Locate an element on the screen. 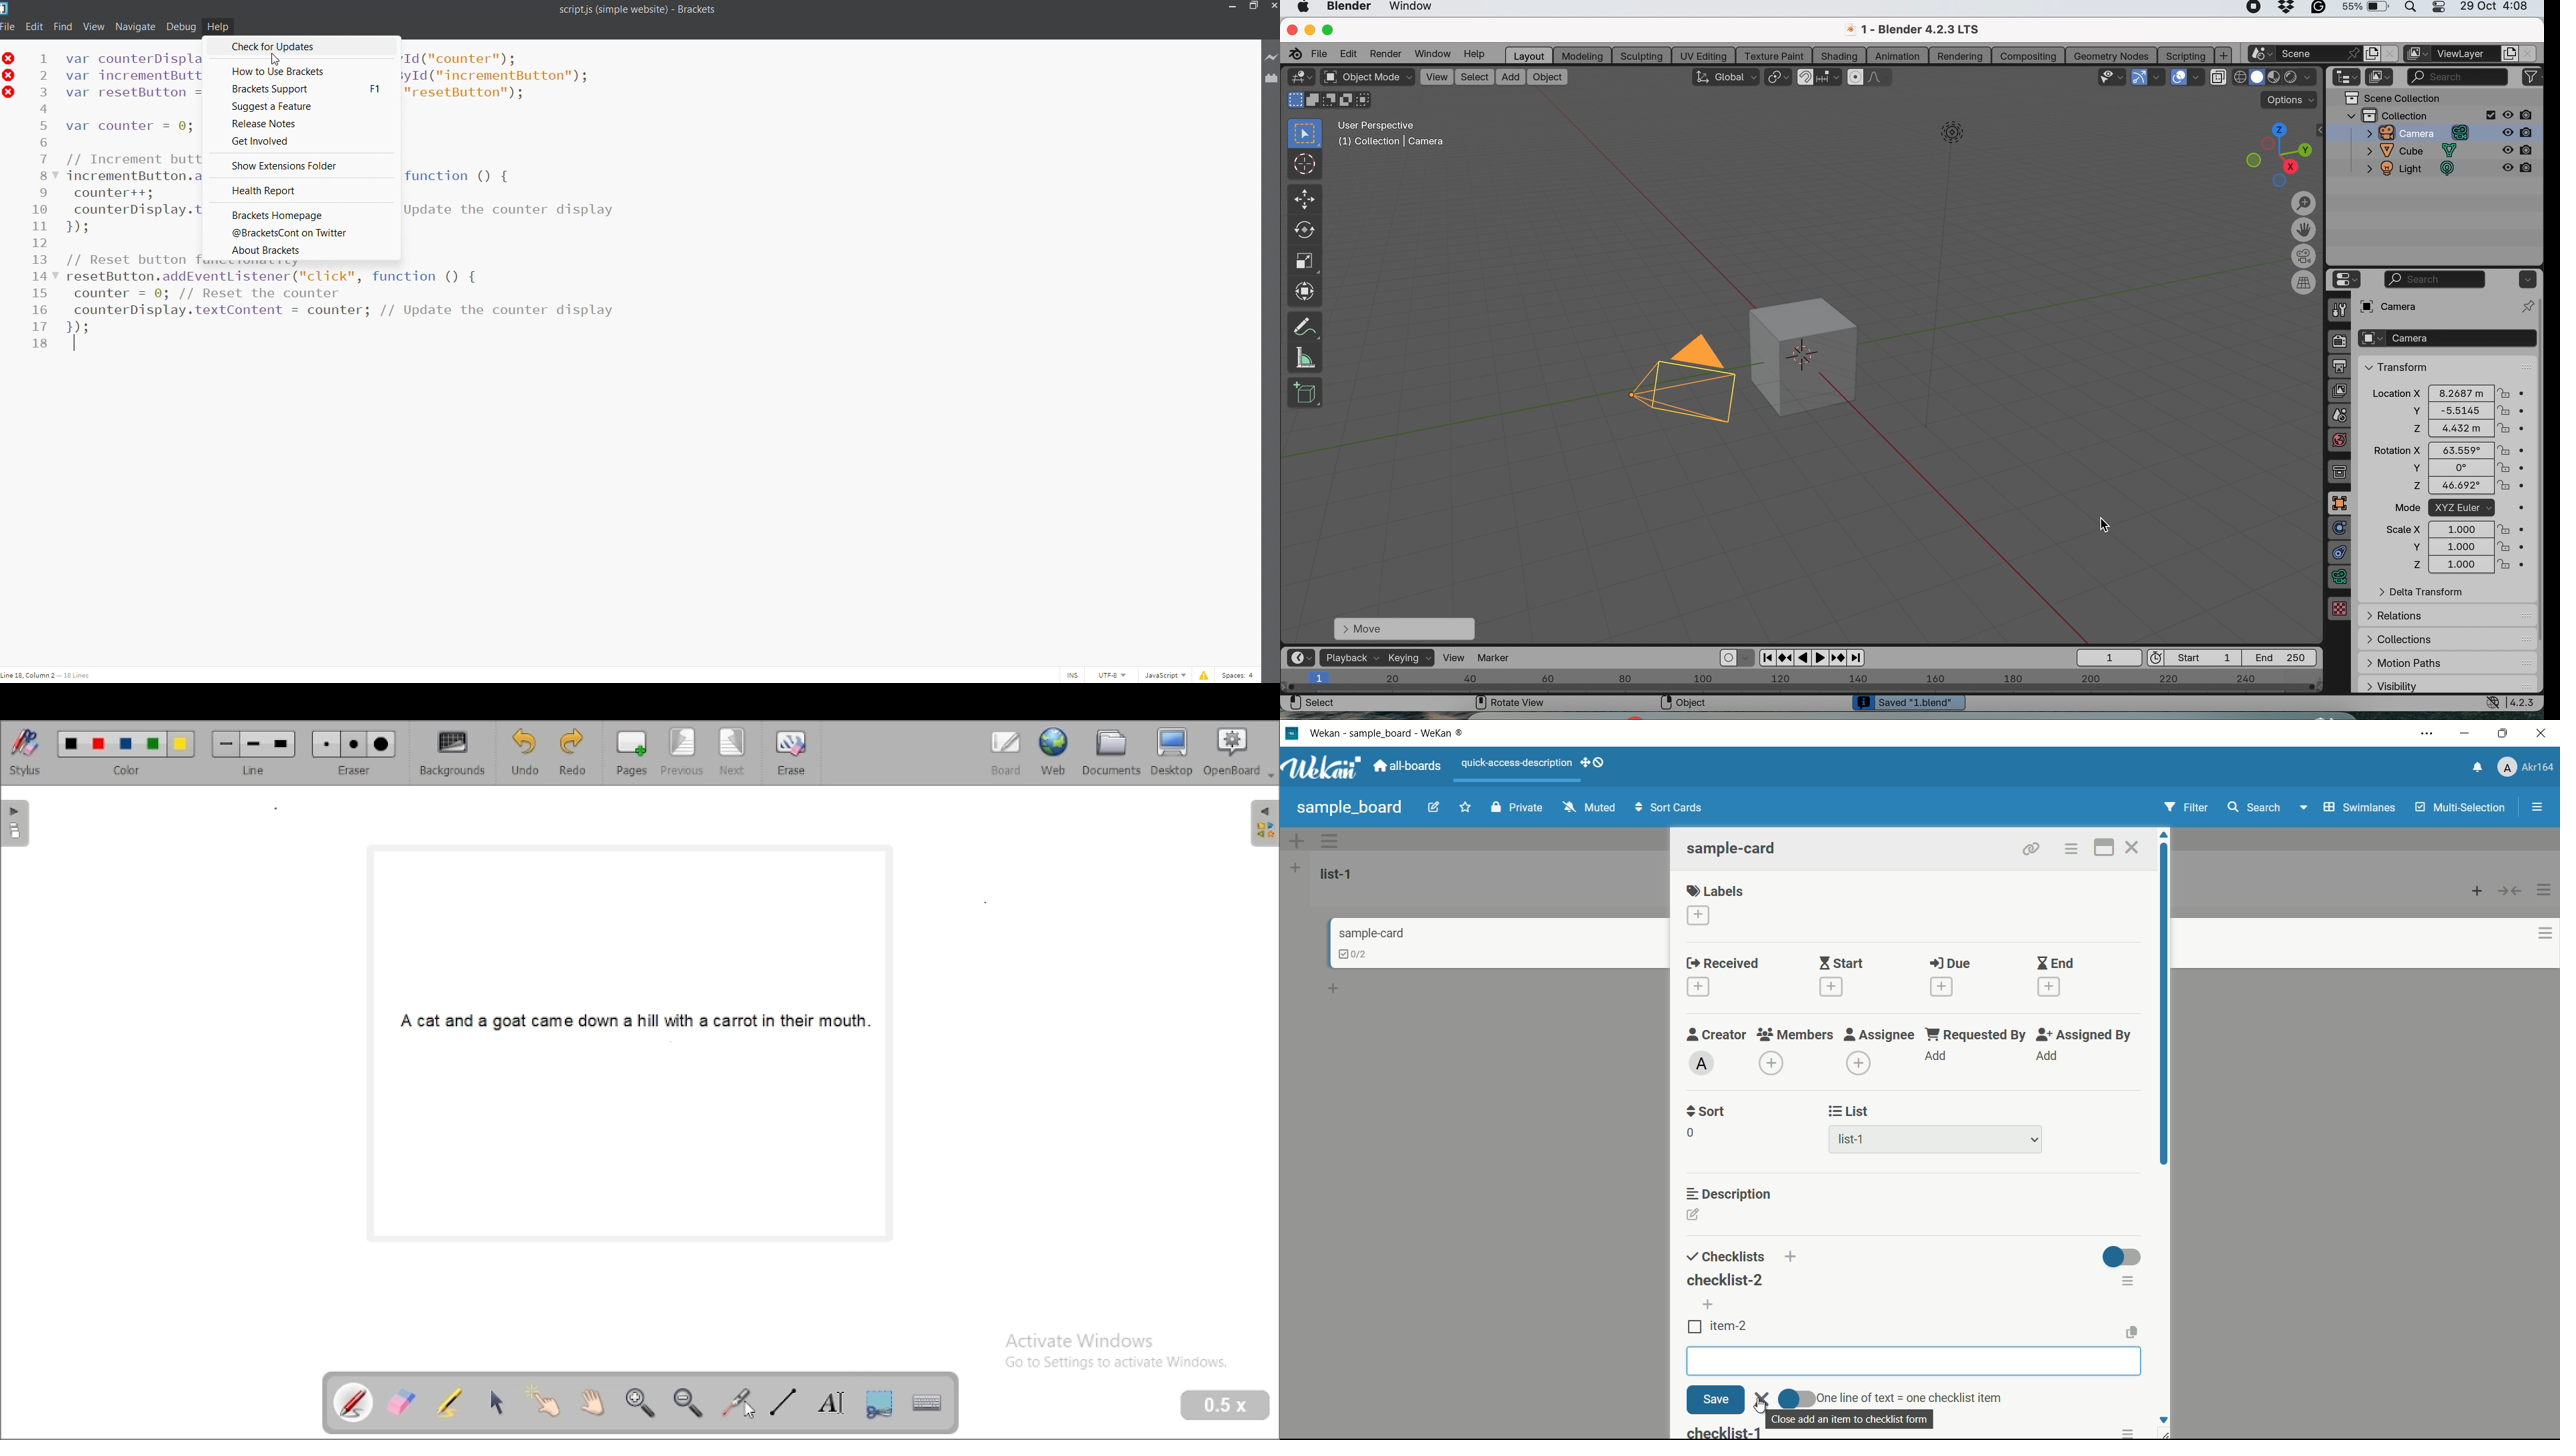  dropdown is located at coordinates (2303, 810).